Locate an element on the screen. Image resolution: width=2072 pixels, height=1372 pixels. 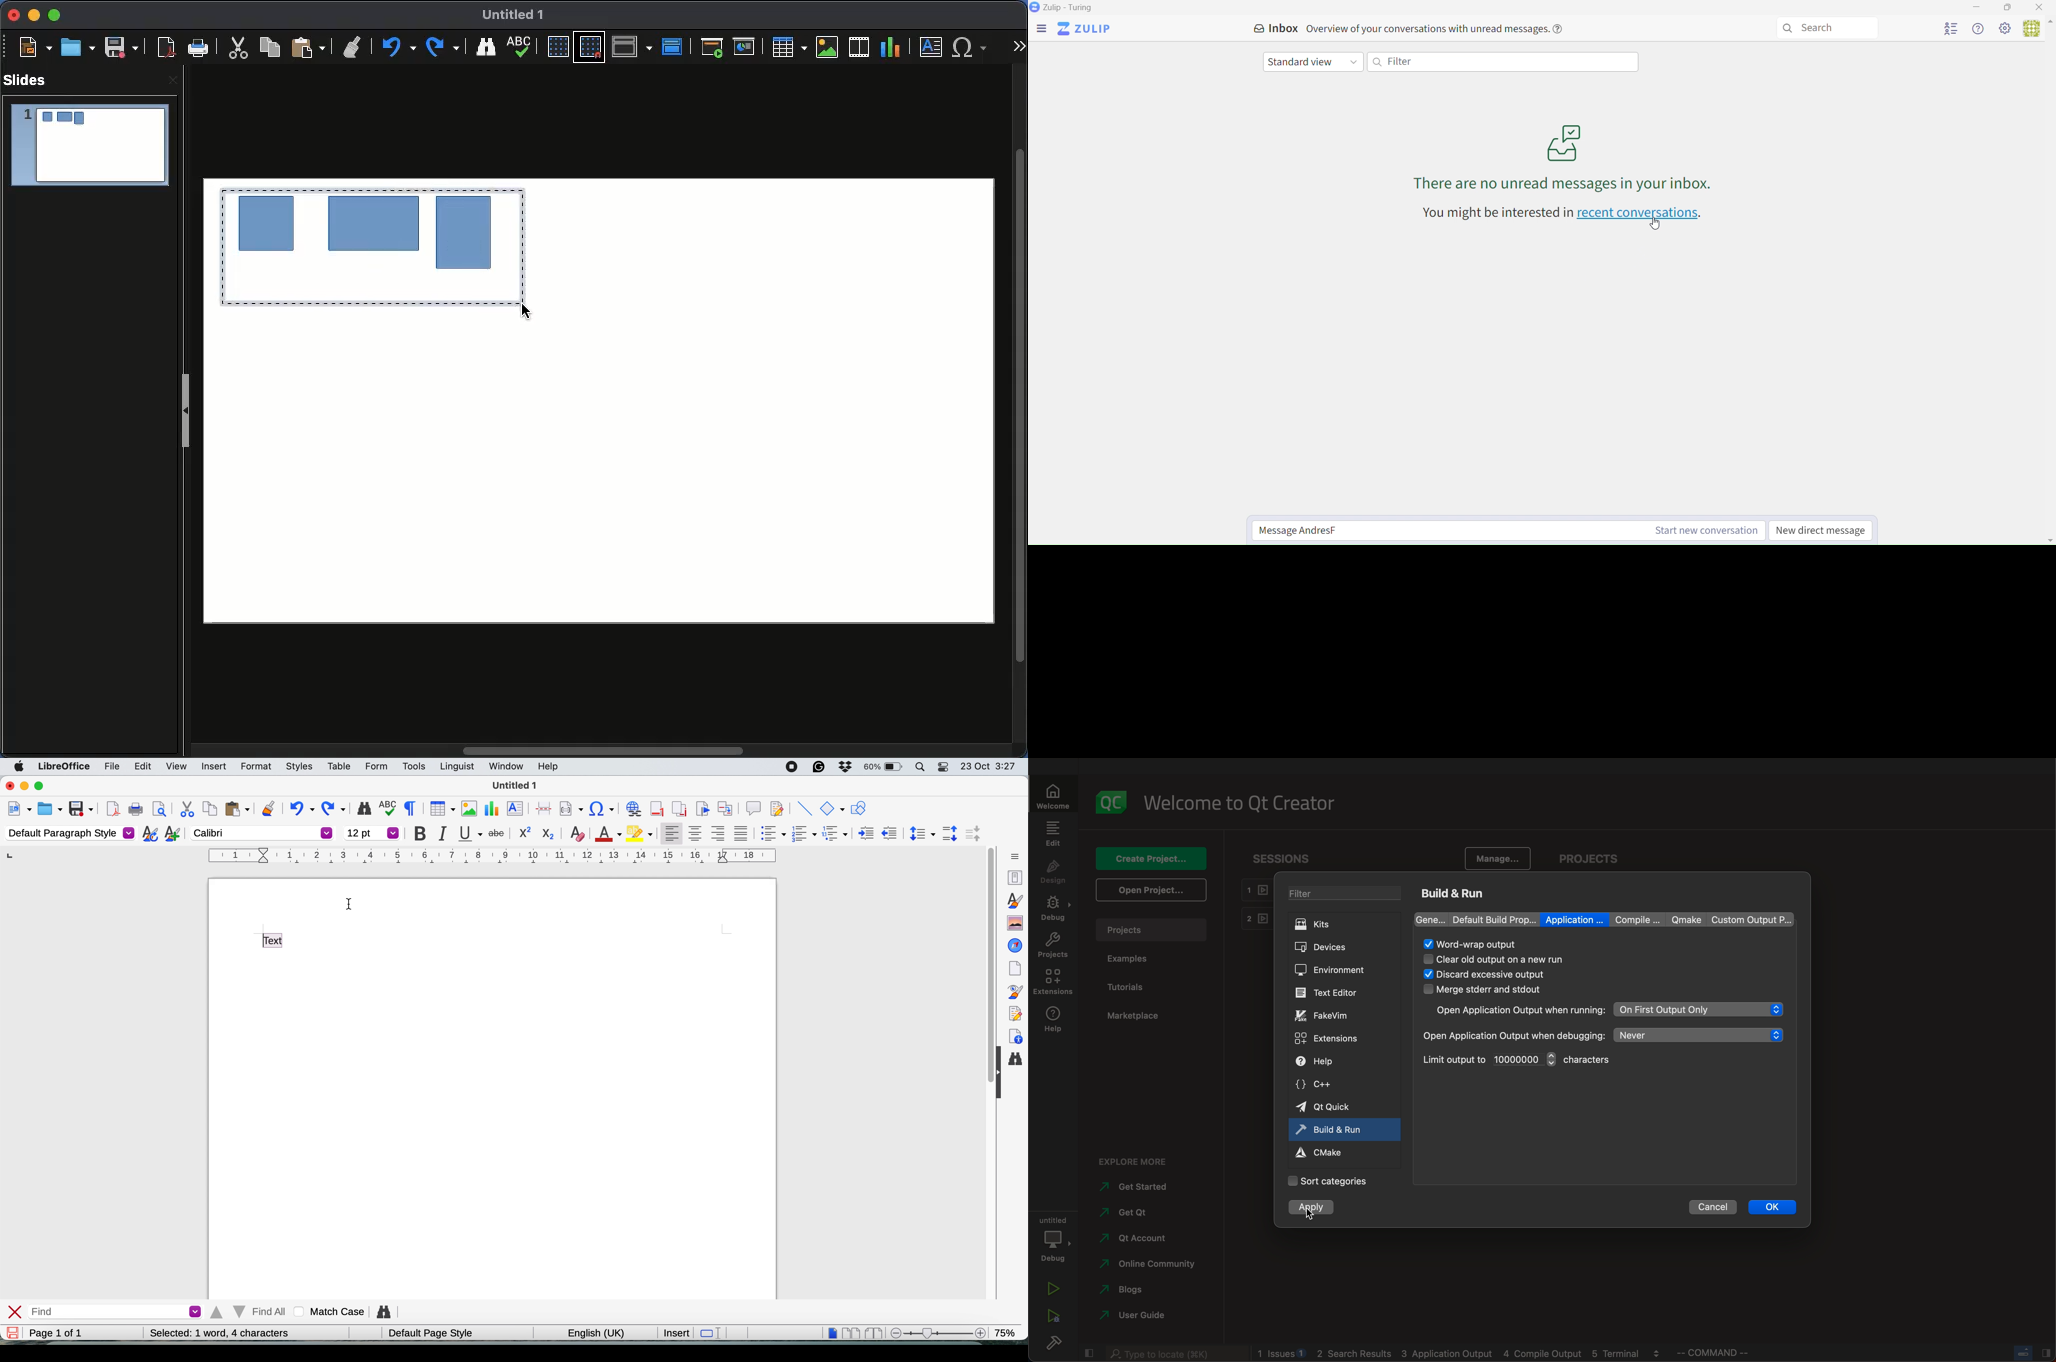
debug is located at coordinates (1053, 908).